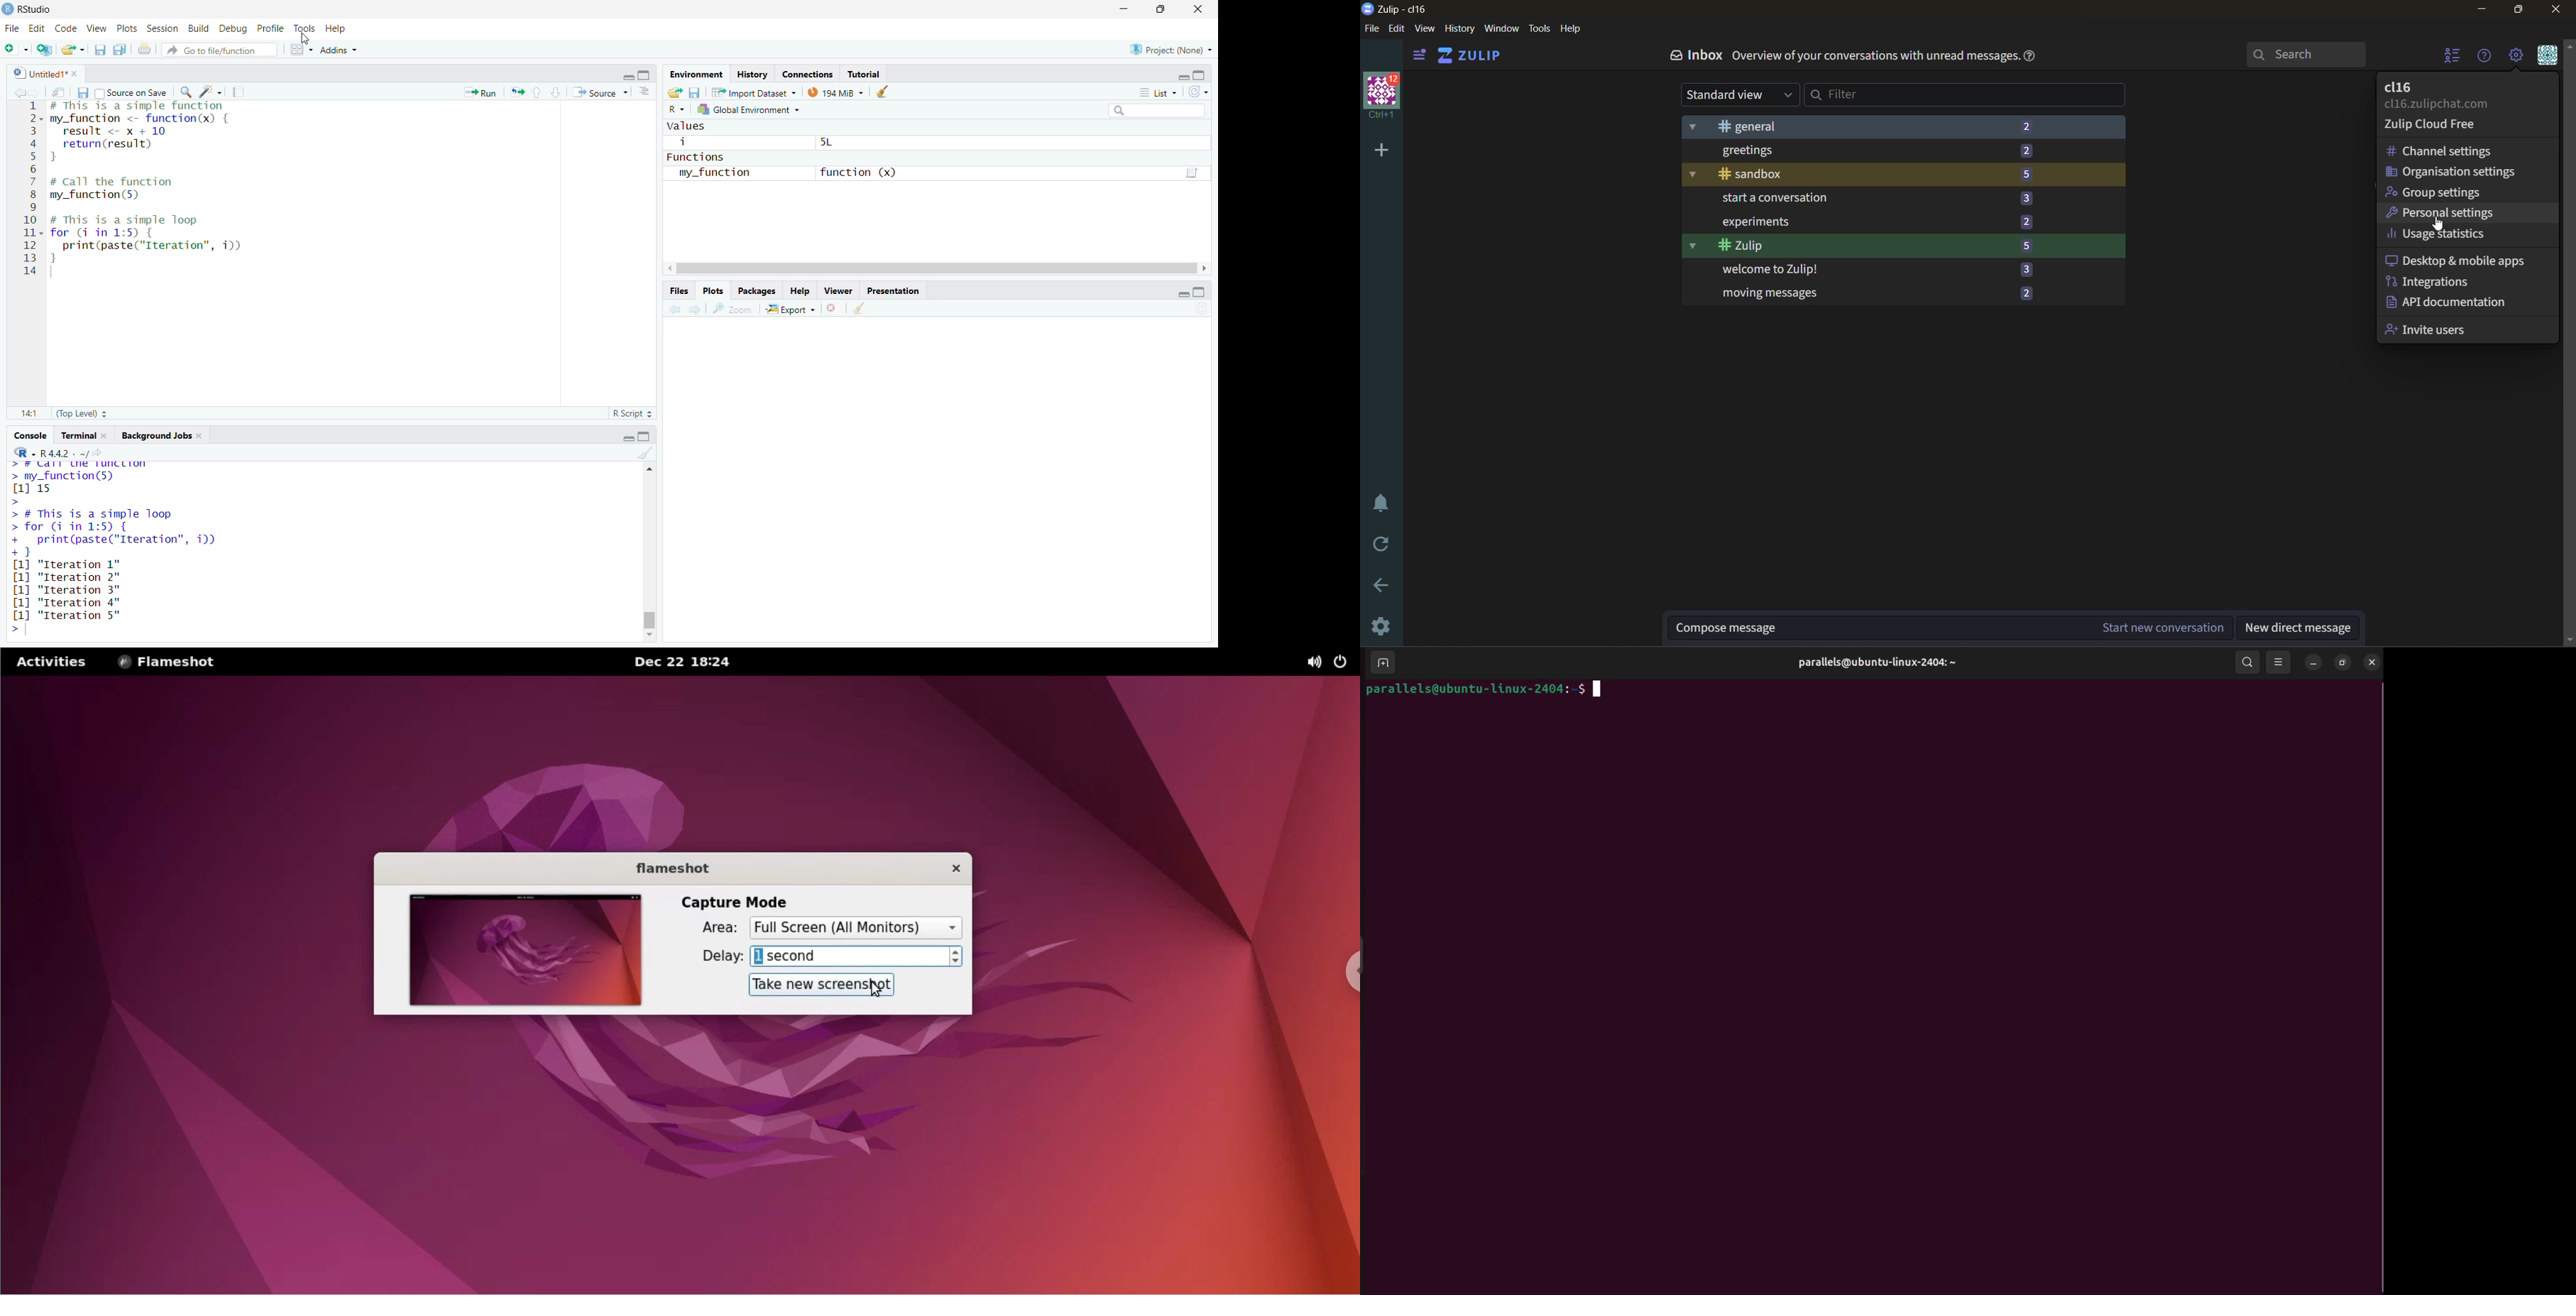  Describe the element at coordinates (74, 564) in the screenshot. I see `[1] "Iteration 1"` at that location.